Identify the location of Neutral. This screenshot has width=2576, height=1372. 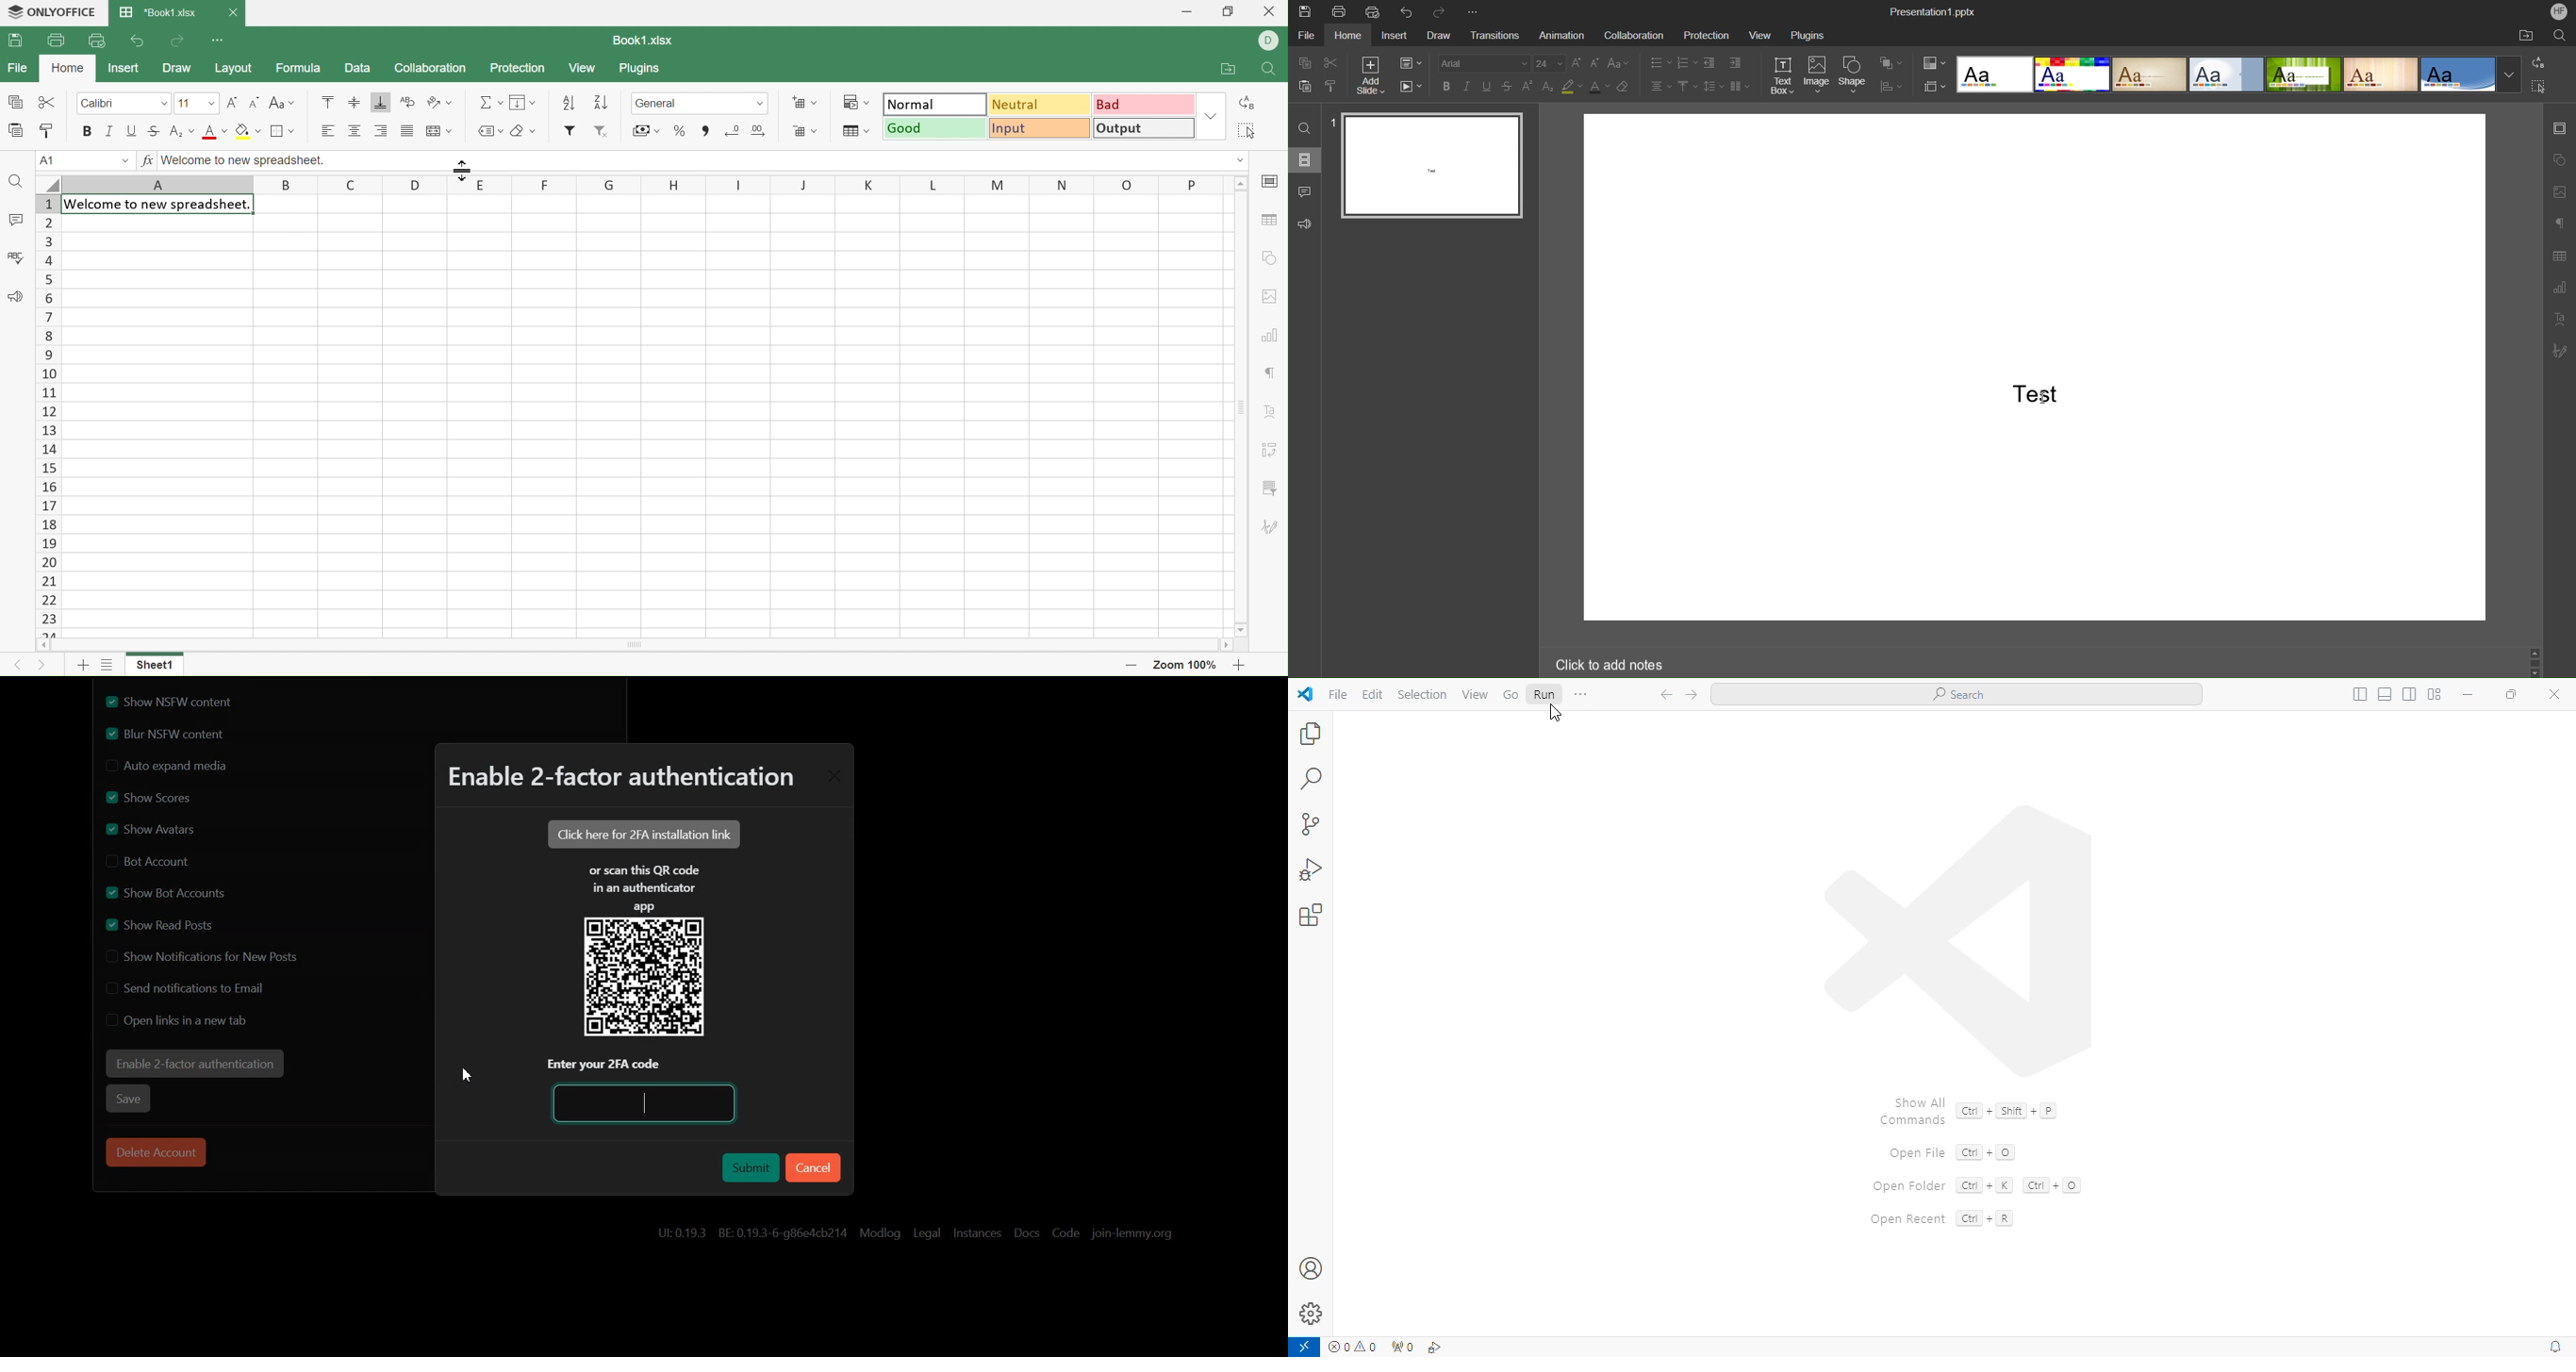
(1041, 105).